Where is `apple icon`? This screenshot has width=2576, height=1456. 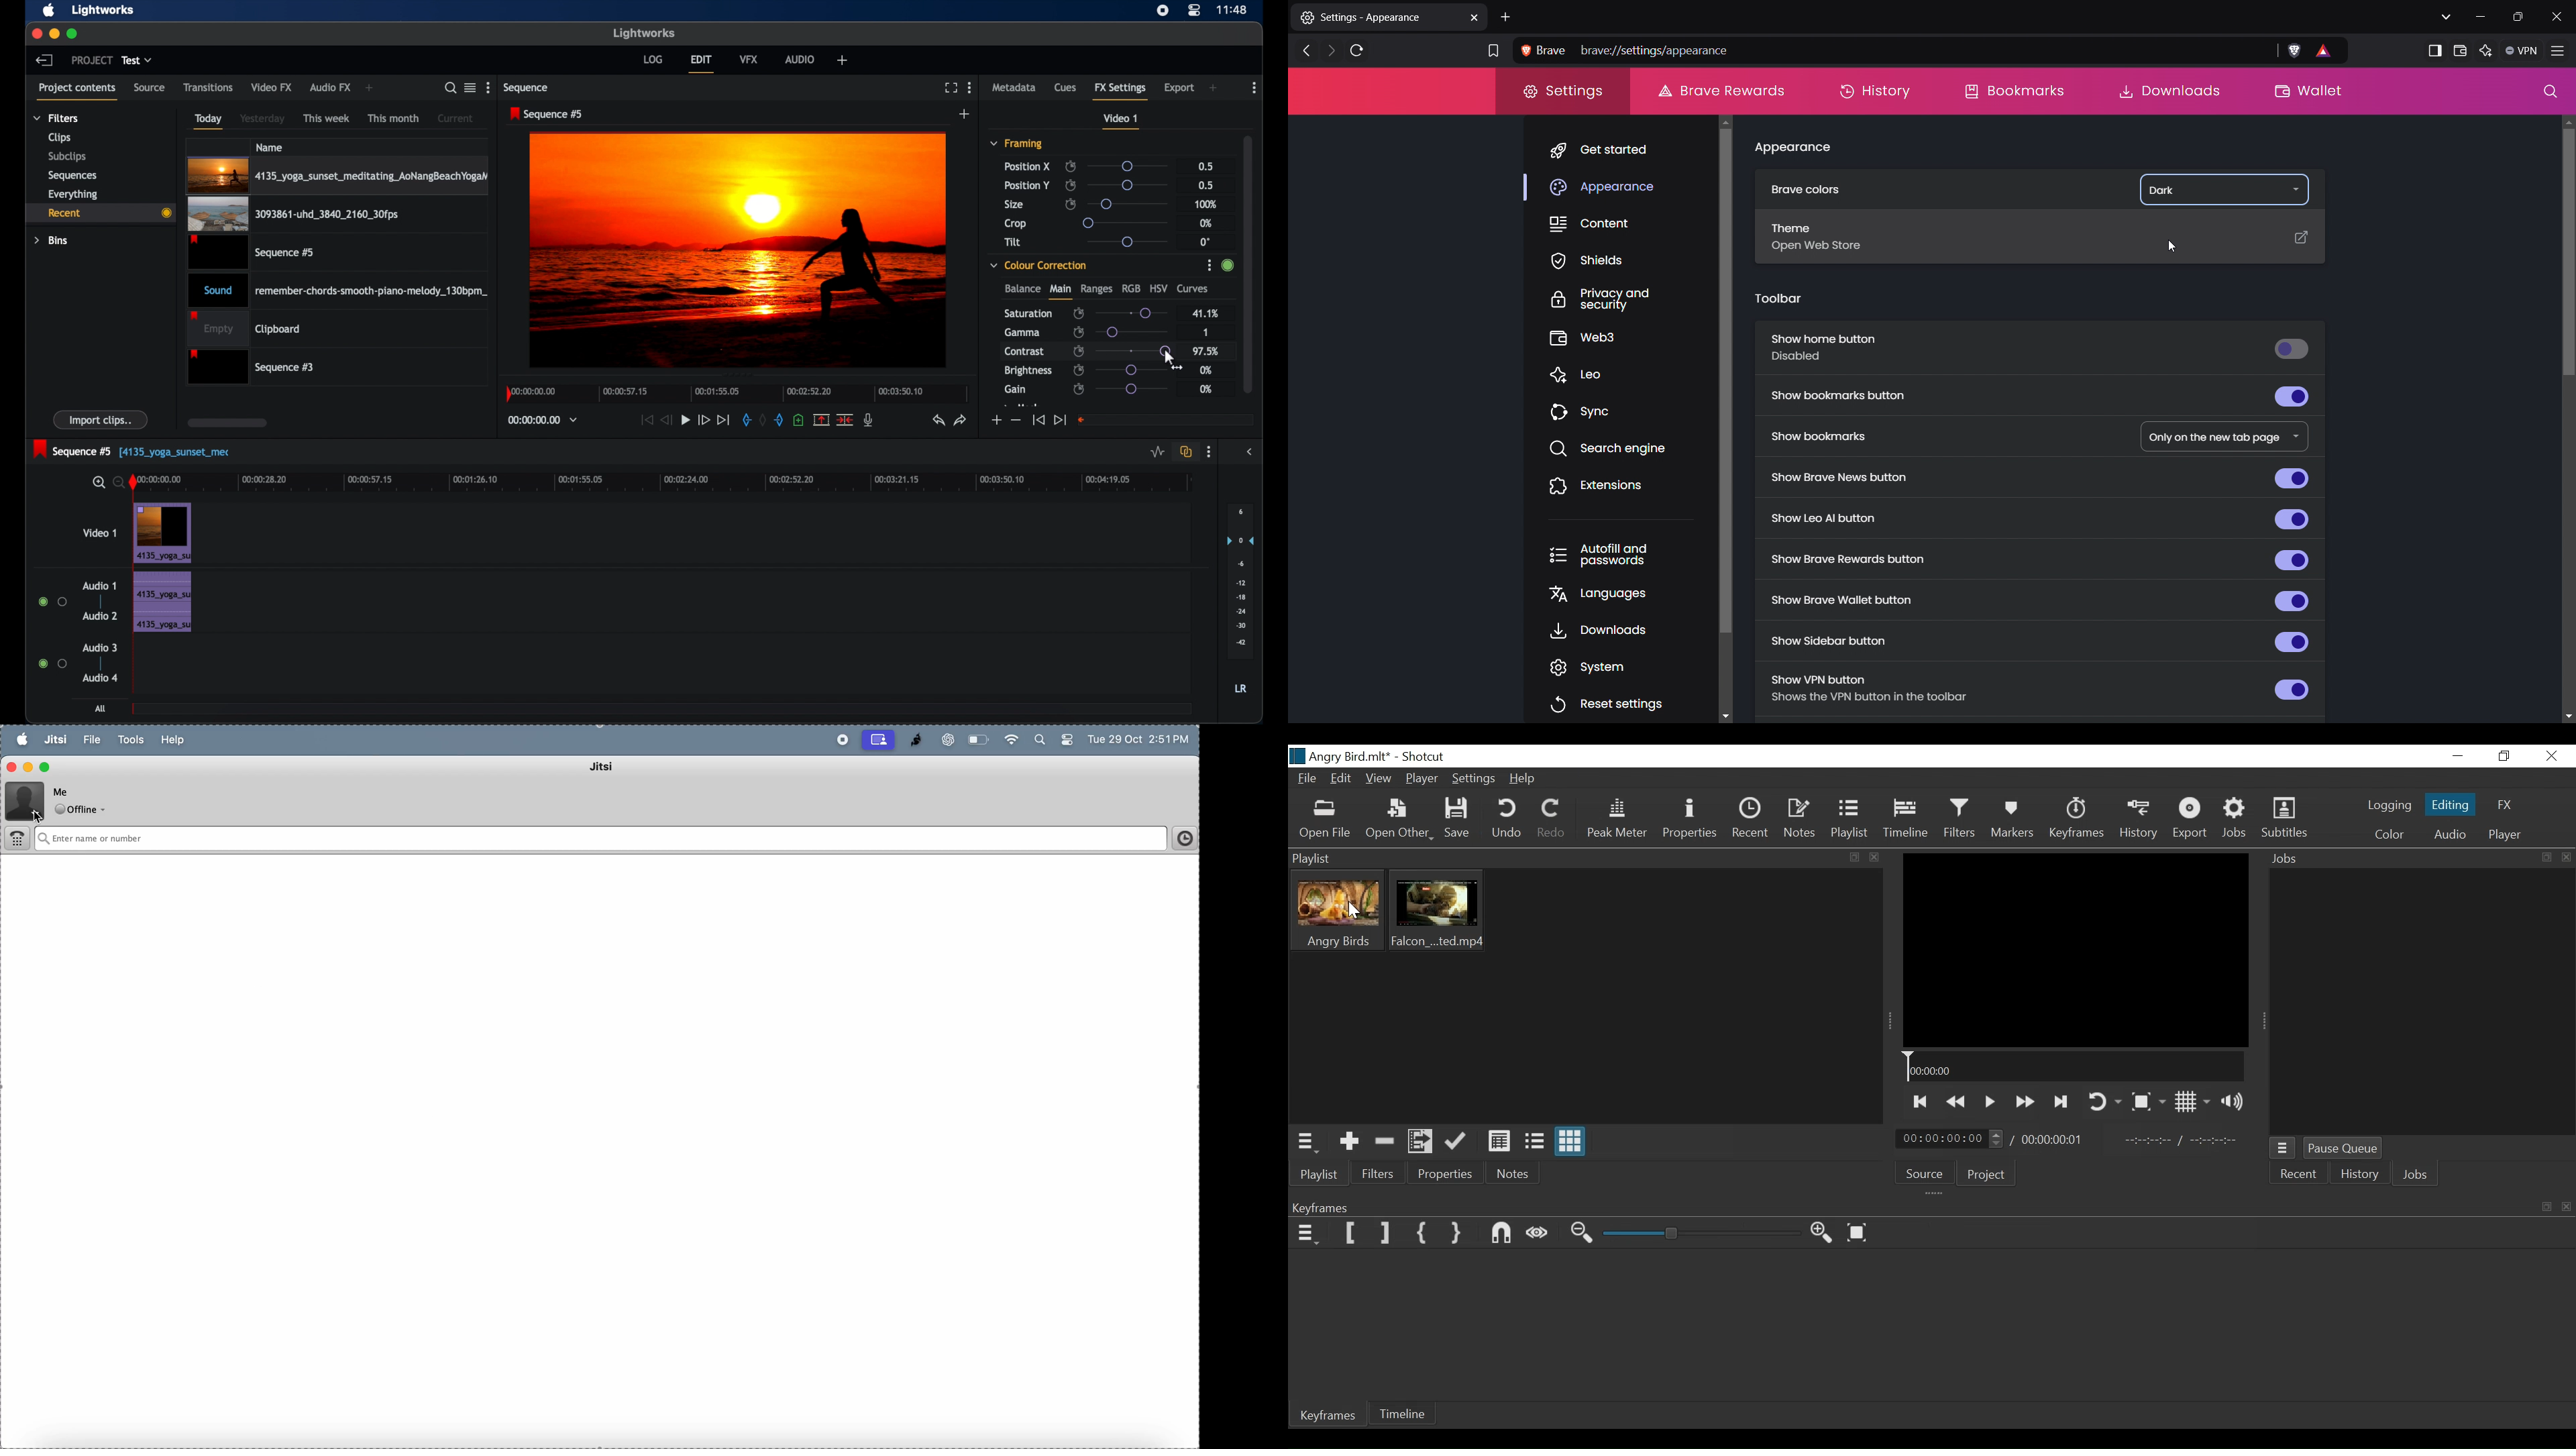
apple icon is located at coordinates (50, 11).